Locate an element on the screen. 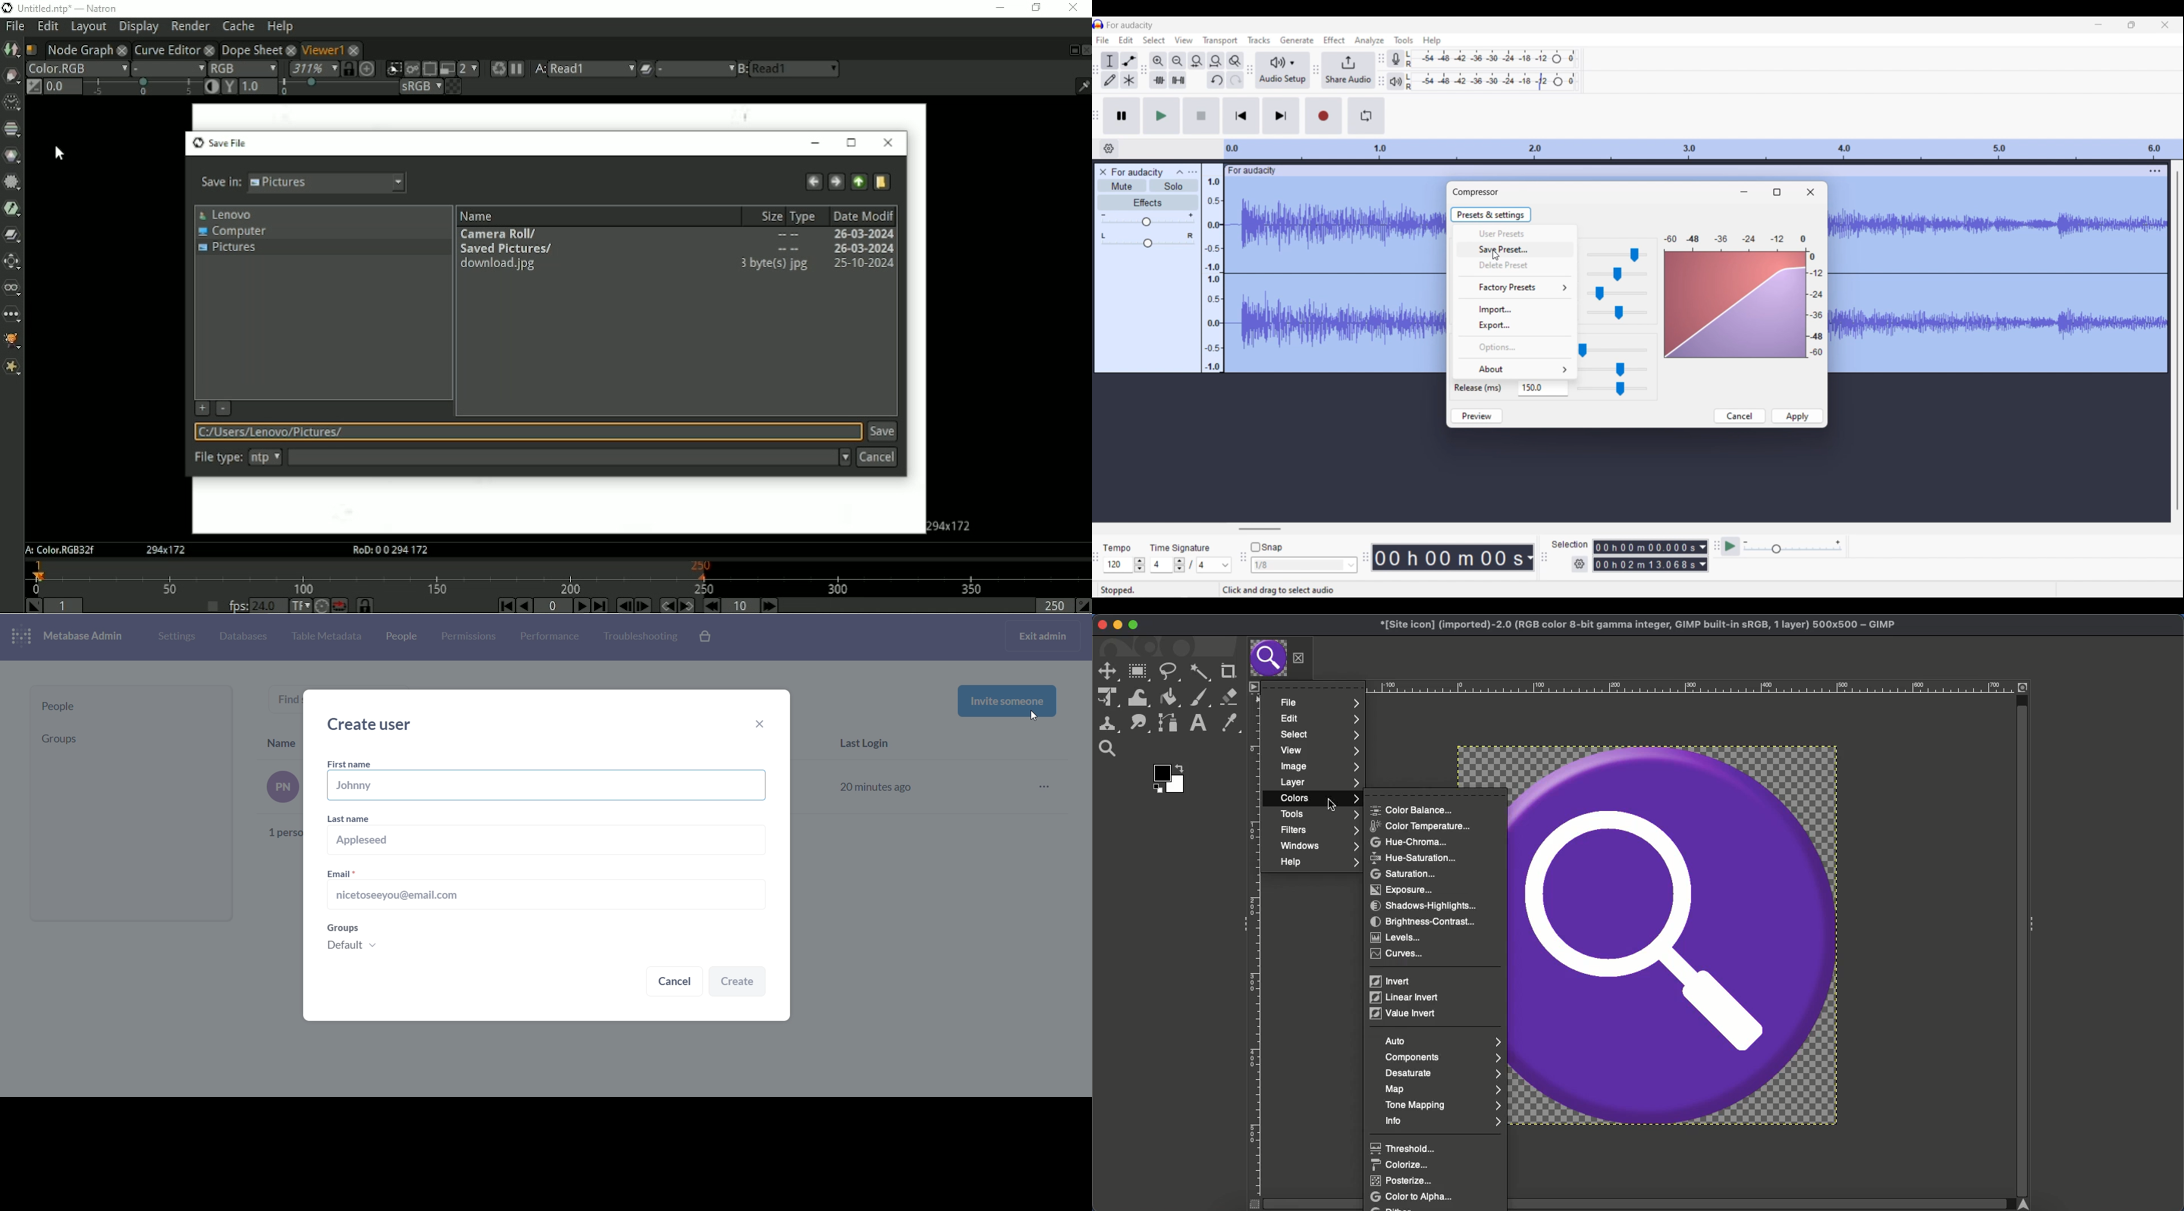 This screenshot has width=2184, height=1232. Preview is located at coordinates (1476, 416).